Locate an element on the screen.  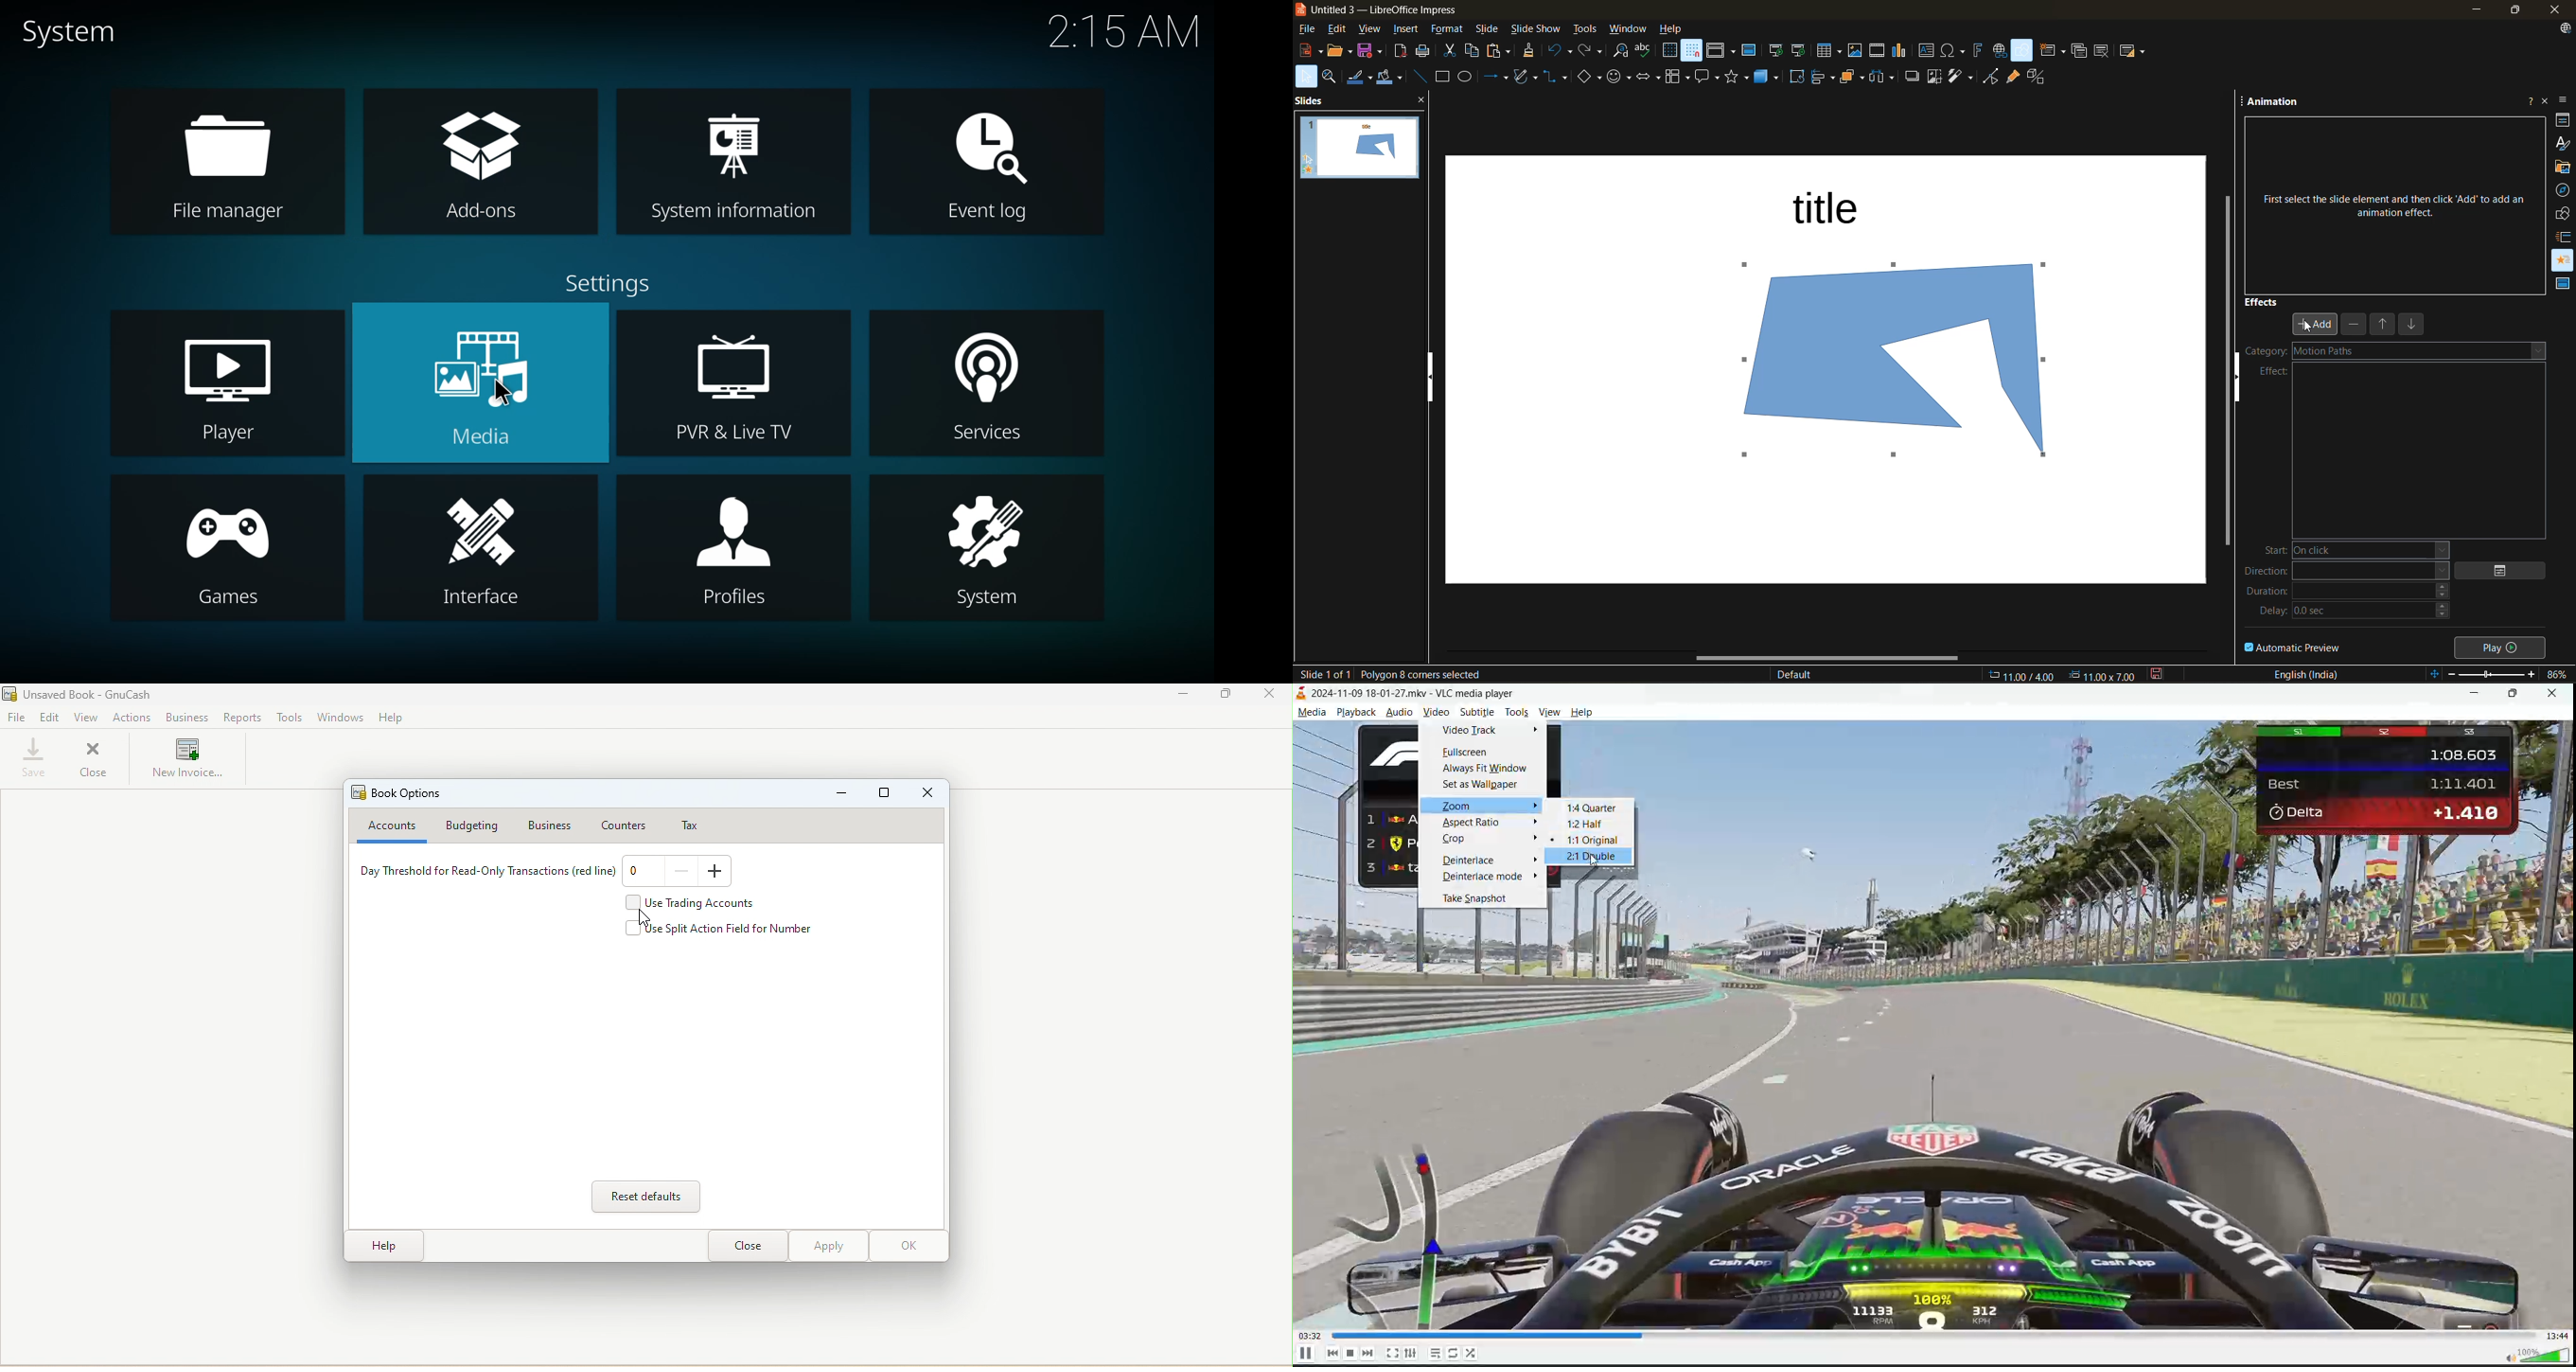
line color is located at coordinates (1361, 78).